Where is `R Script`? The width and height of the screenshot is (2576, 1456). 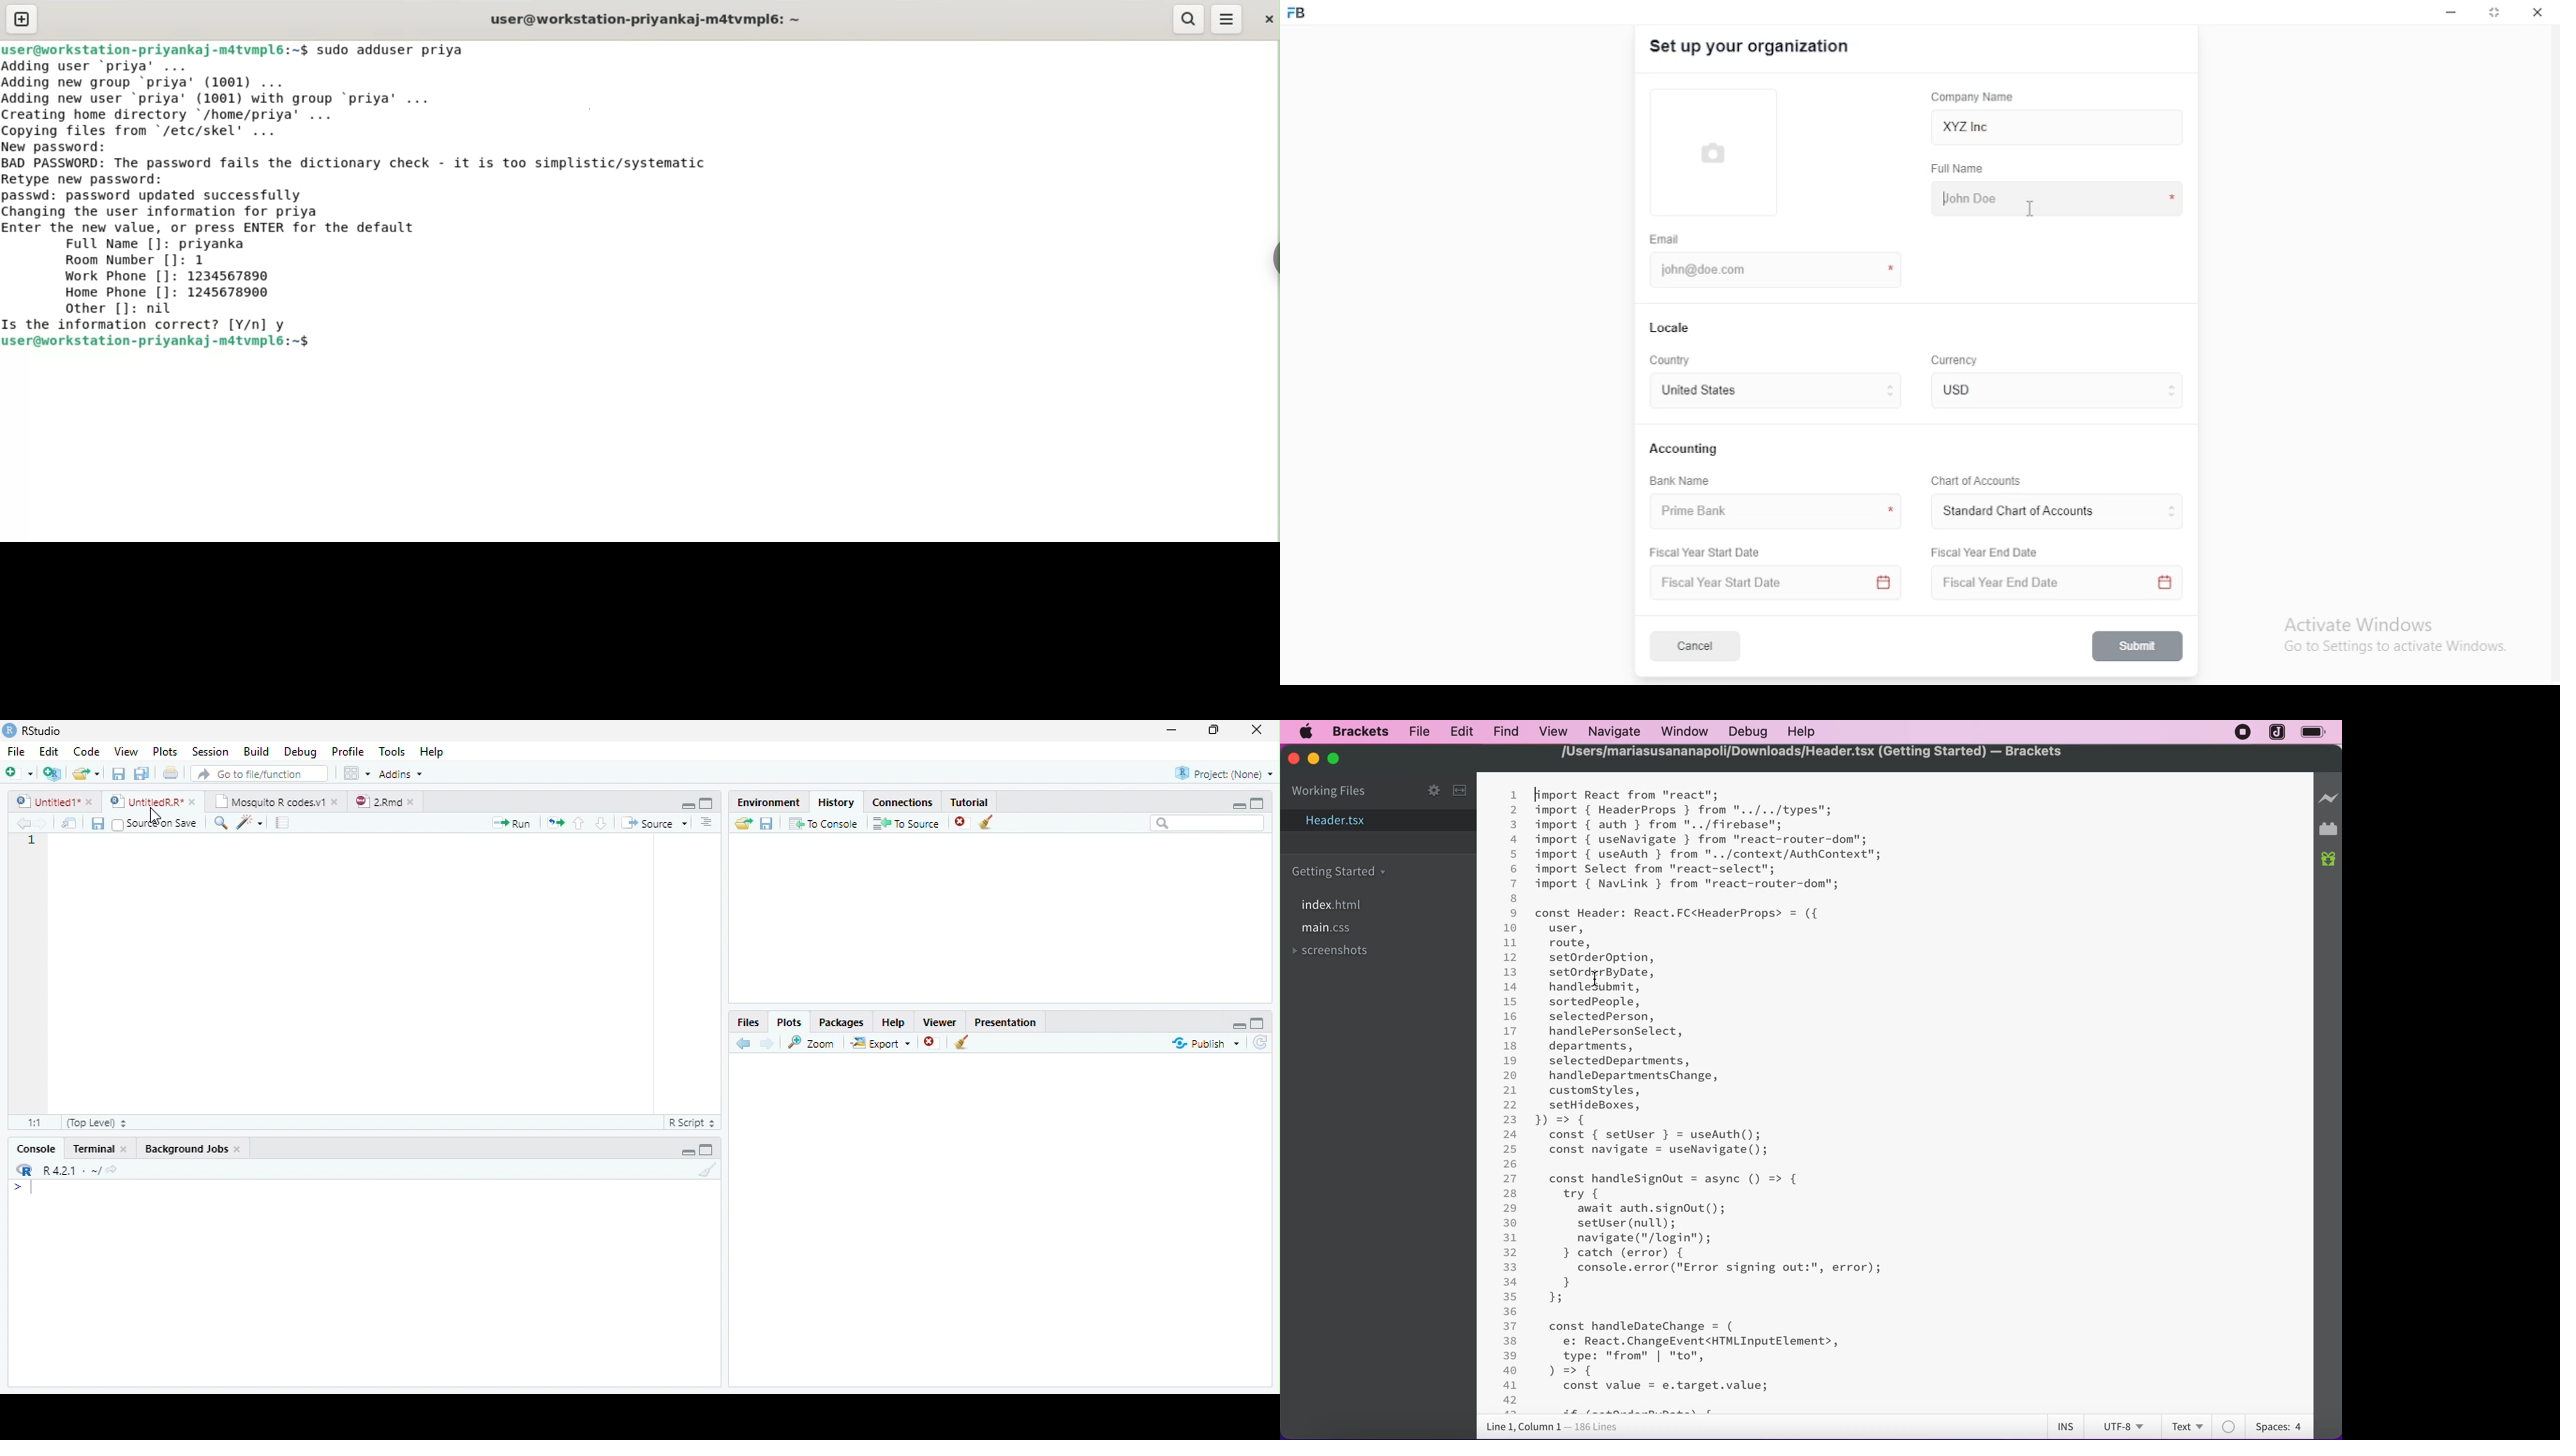
R Script is located at coordinates (692, 1123).